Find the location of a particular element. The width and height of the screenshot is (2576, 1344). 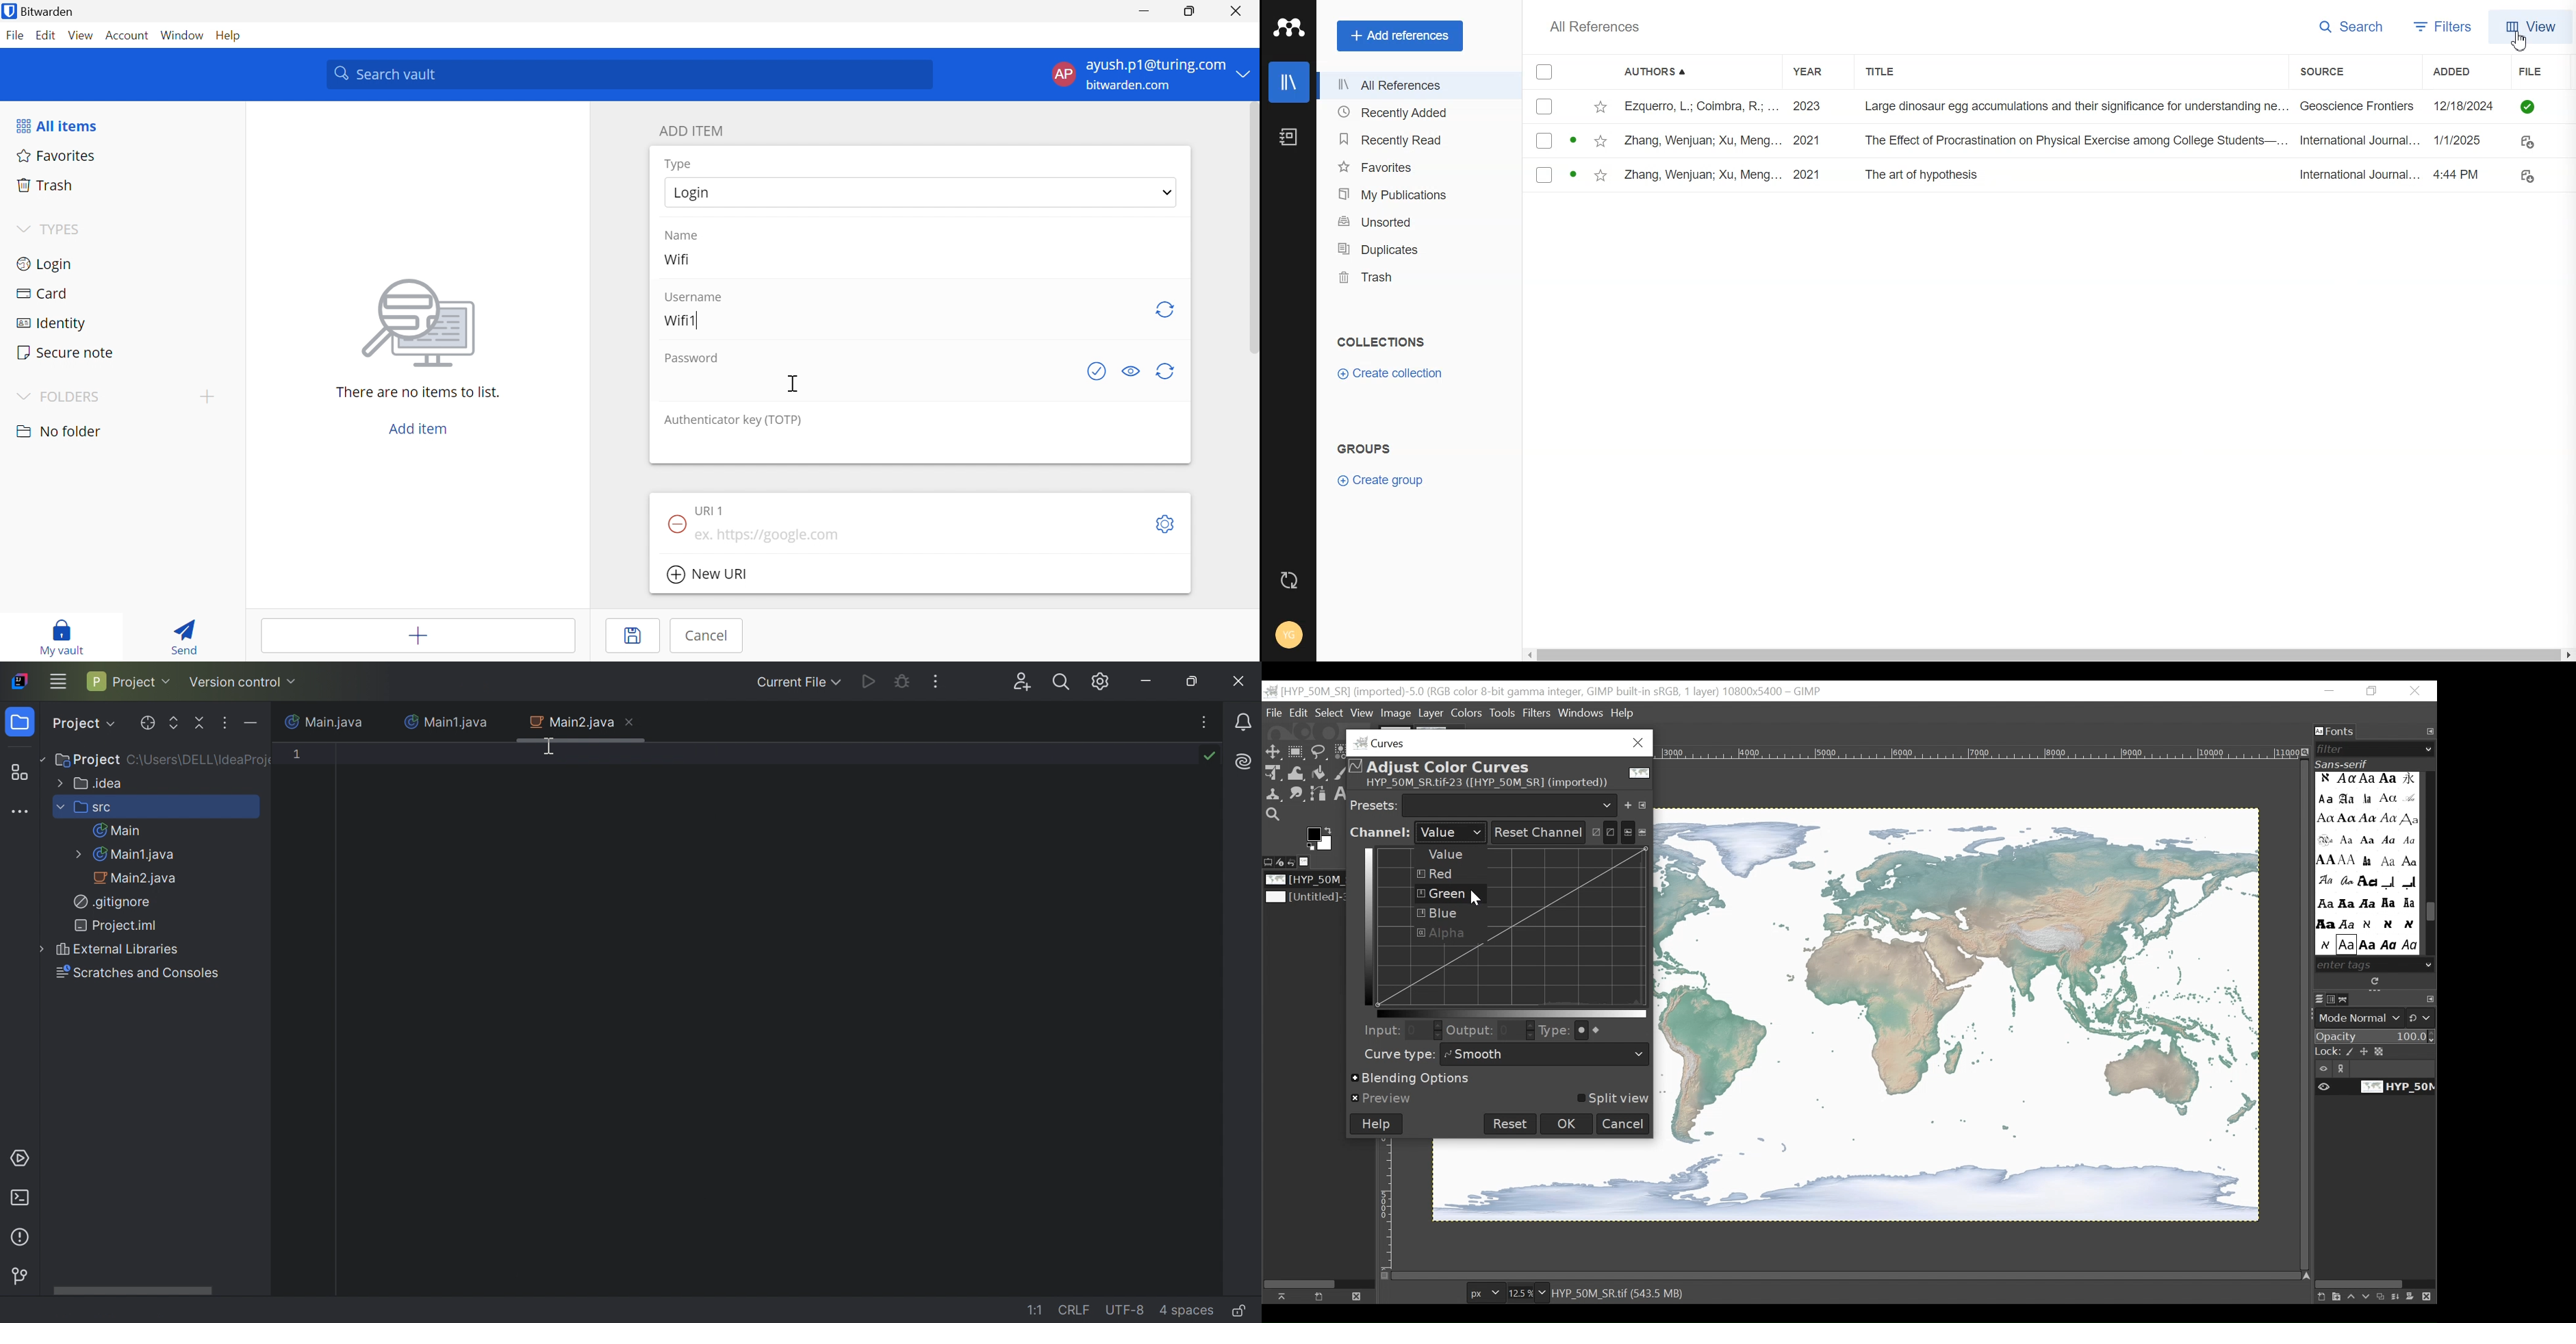

 is located at coordinates (1431, 714).